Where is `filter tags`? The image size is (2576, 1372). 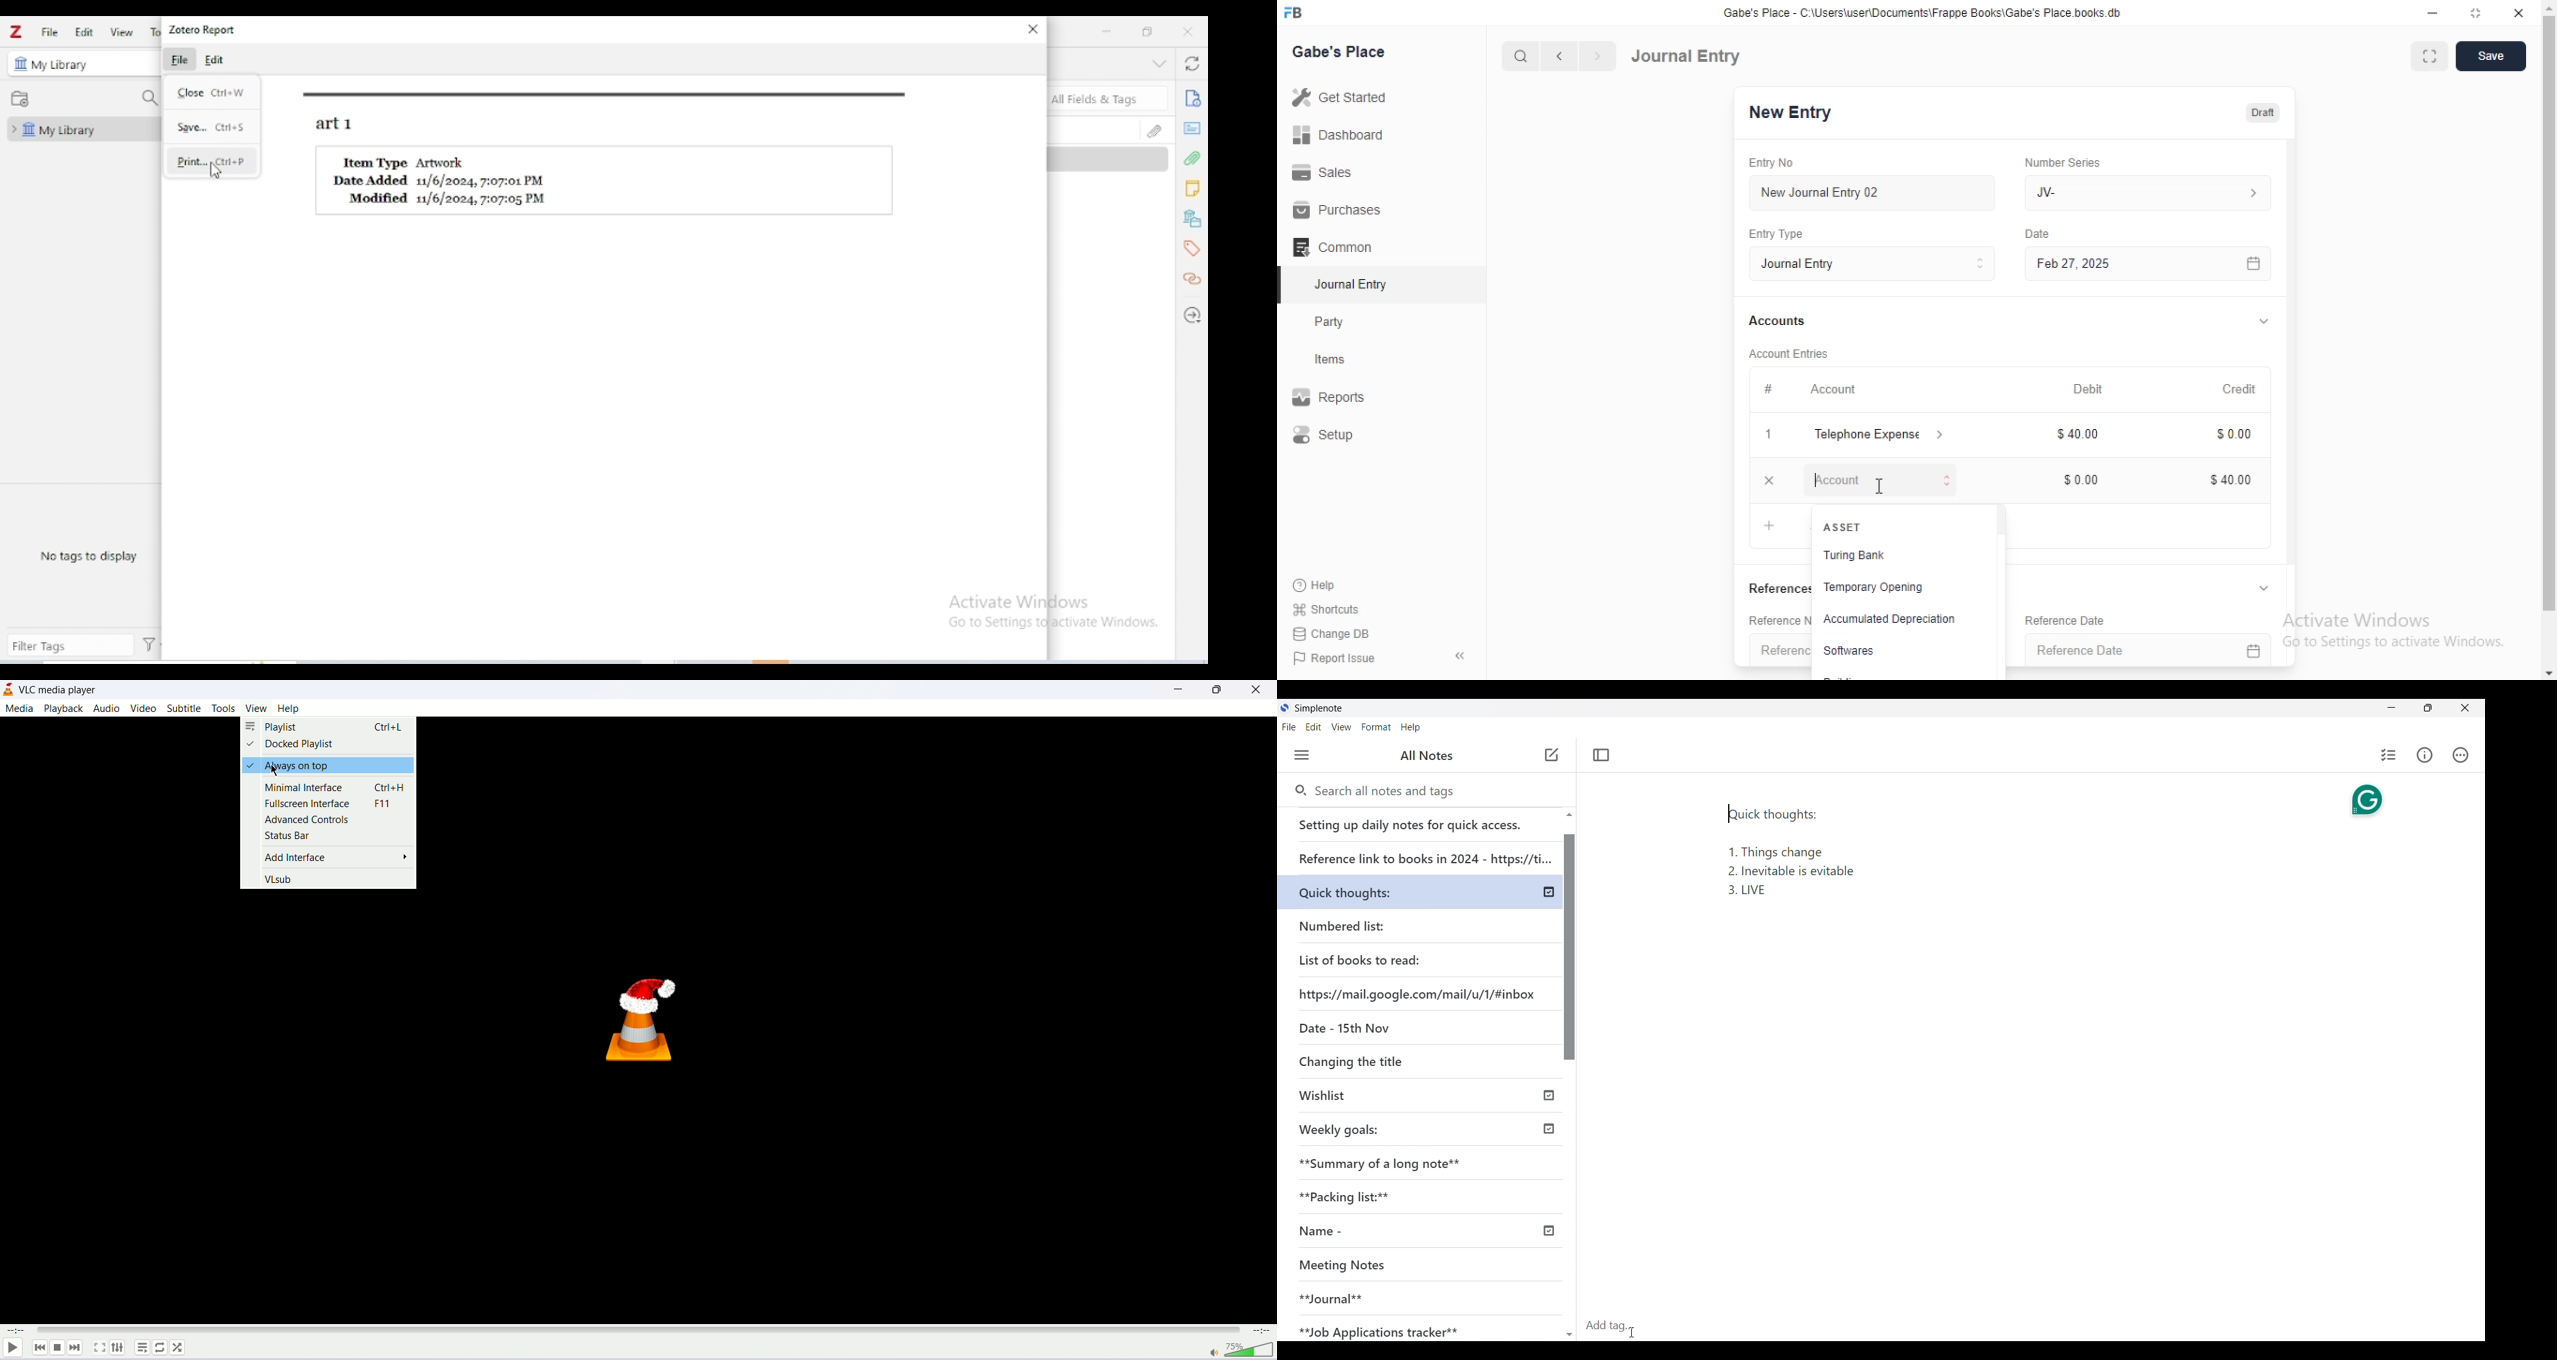
filter tags is located at coordinates (70, 647).